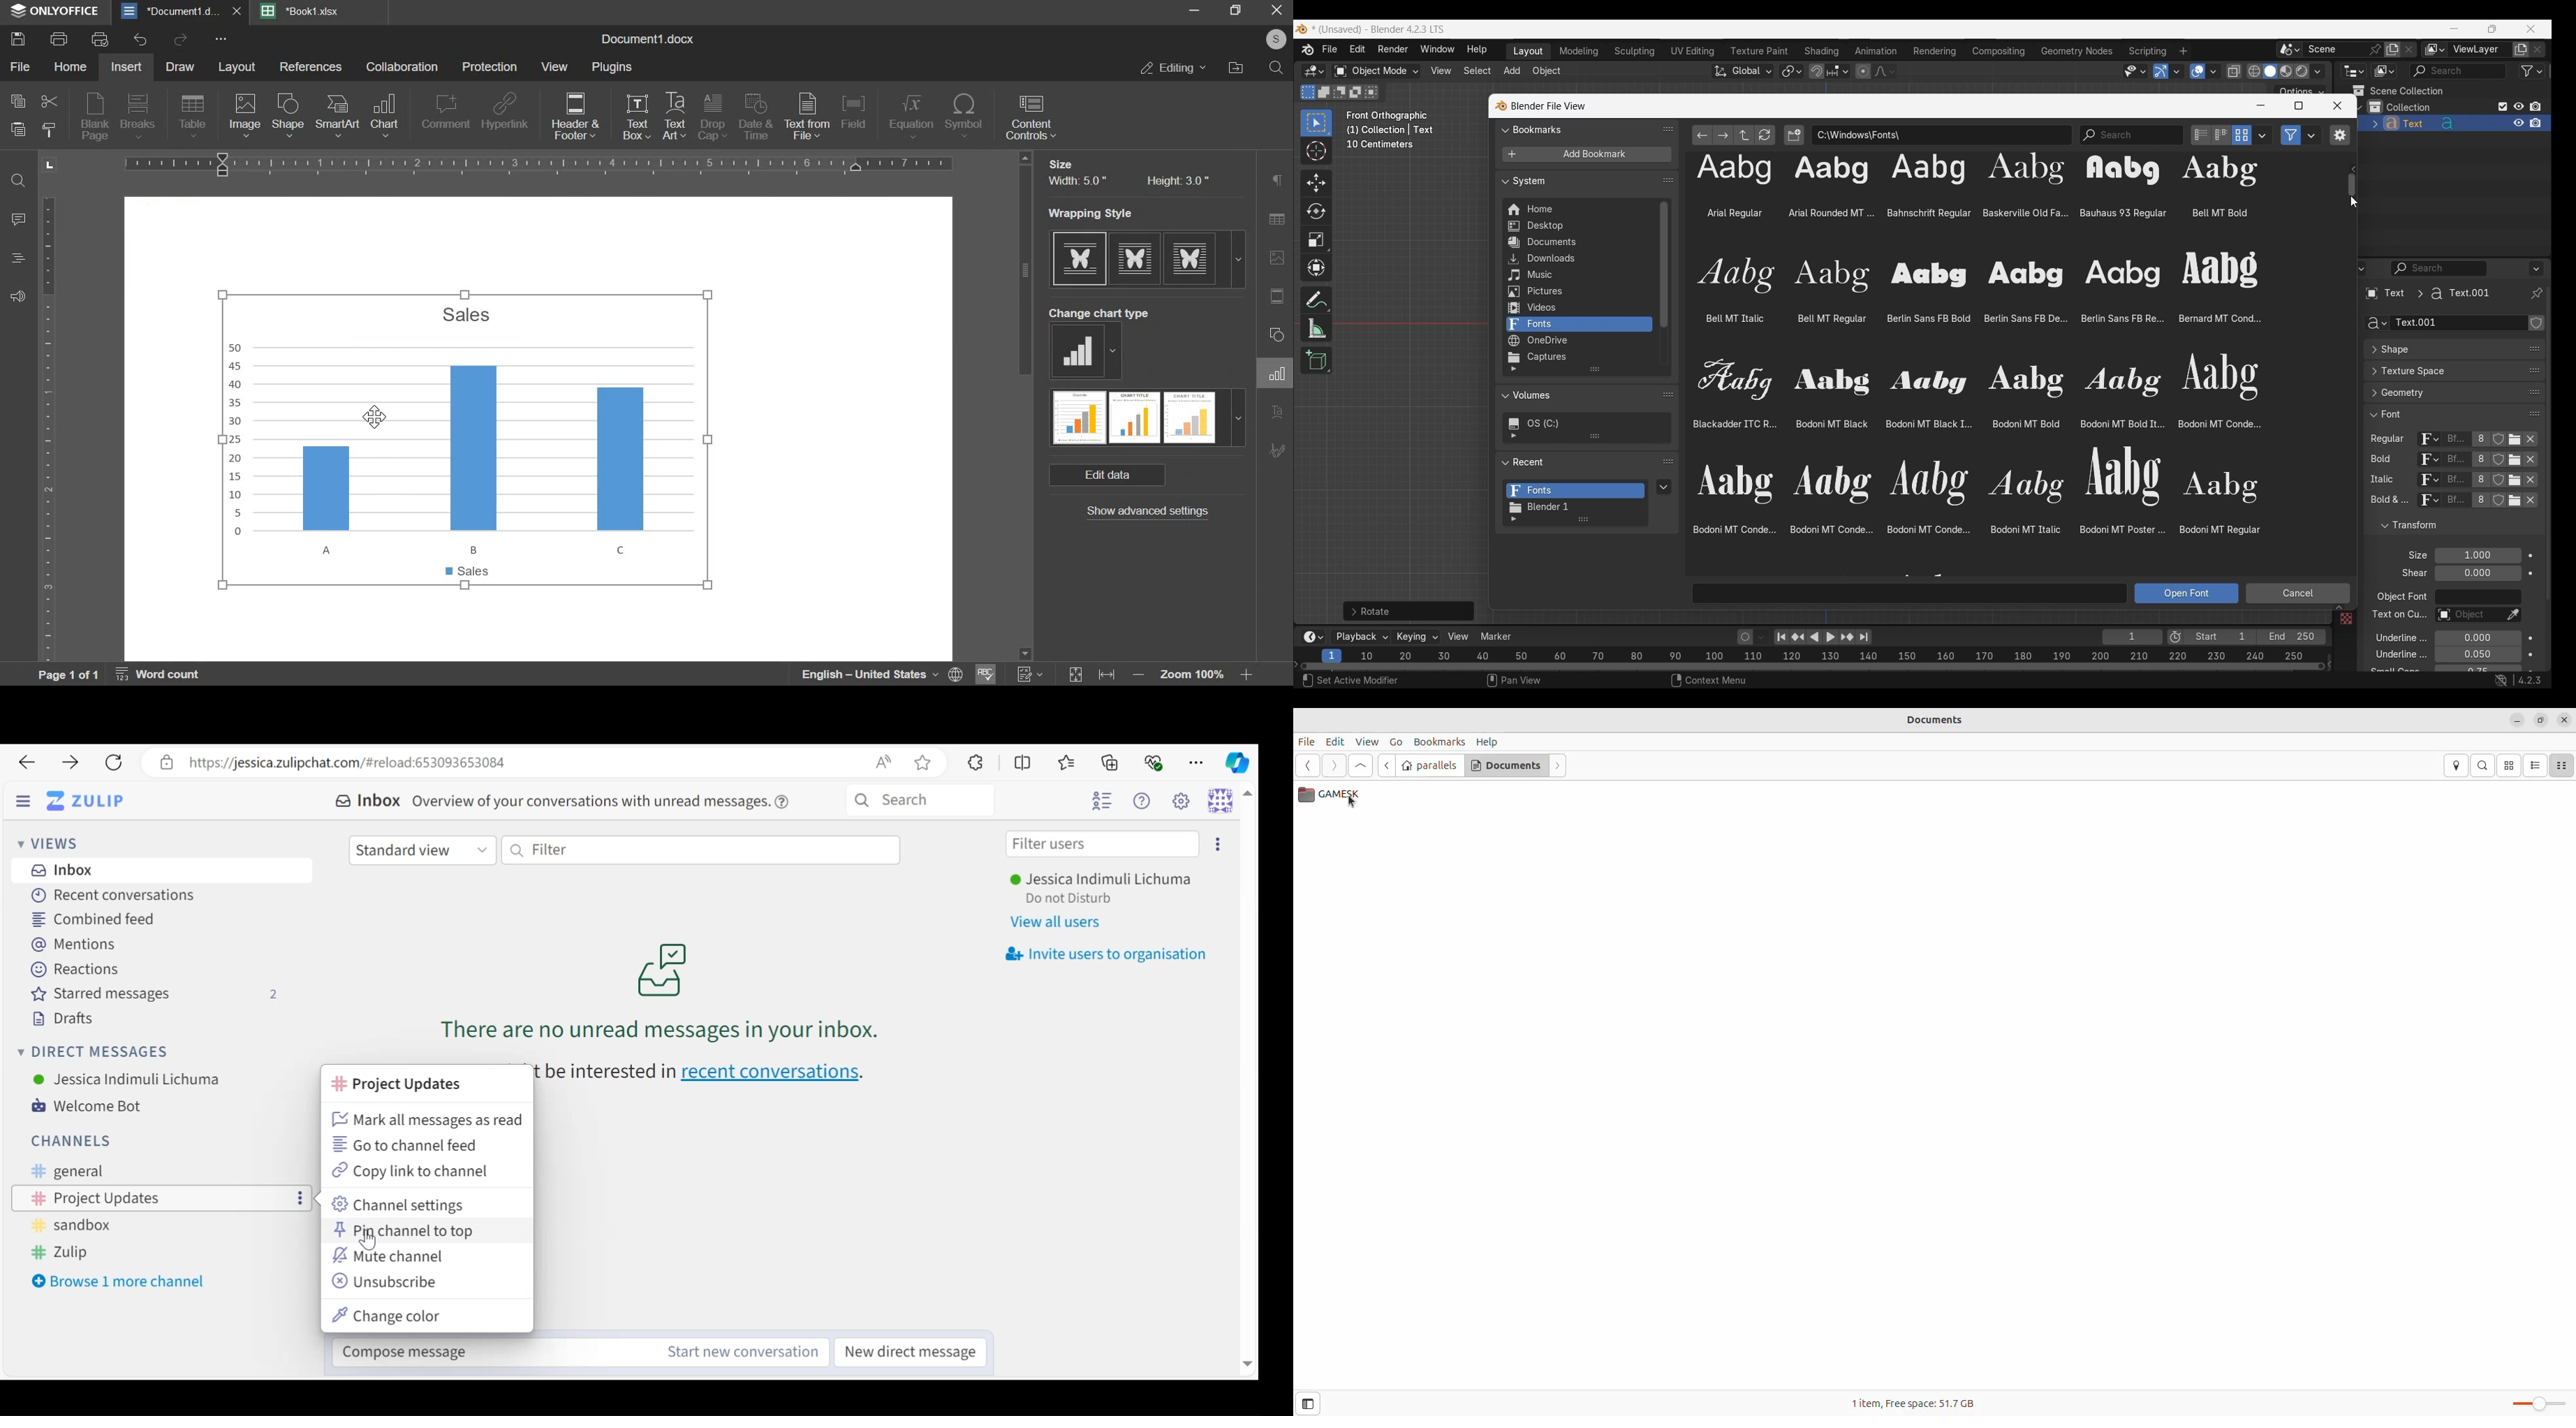  Describe the element at coordinates (287, 116) in the screenshot. I see `shape` at that location.